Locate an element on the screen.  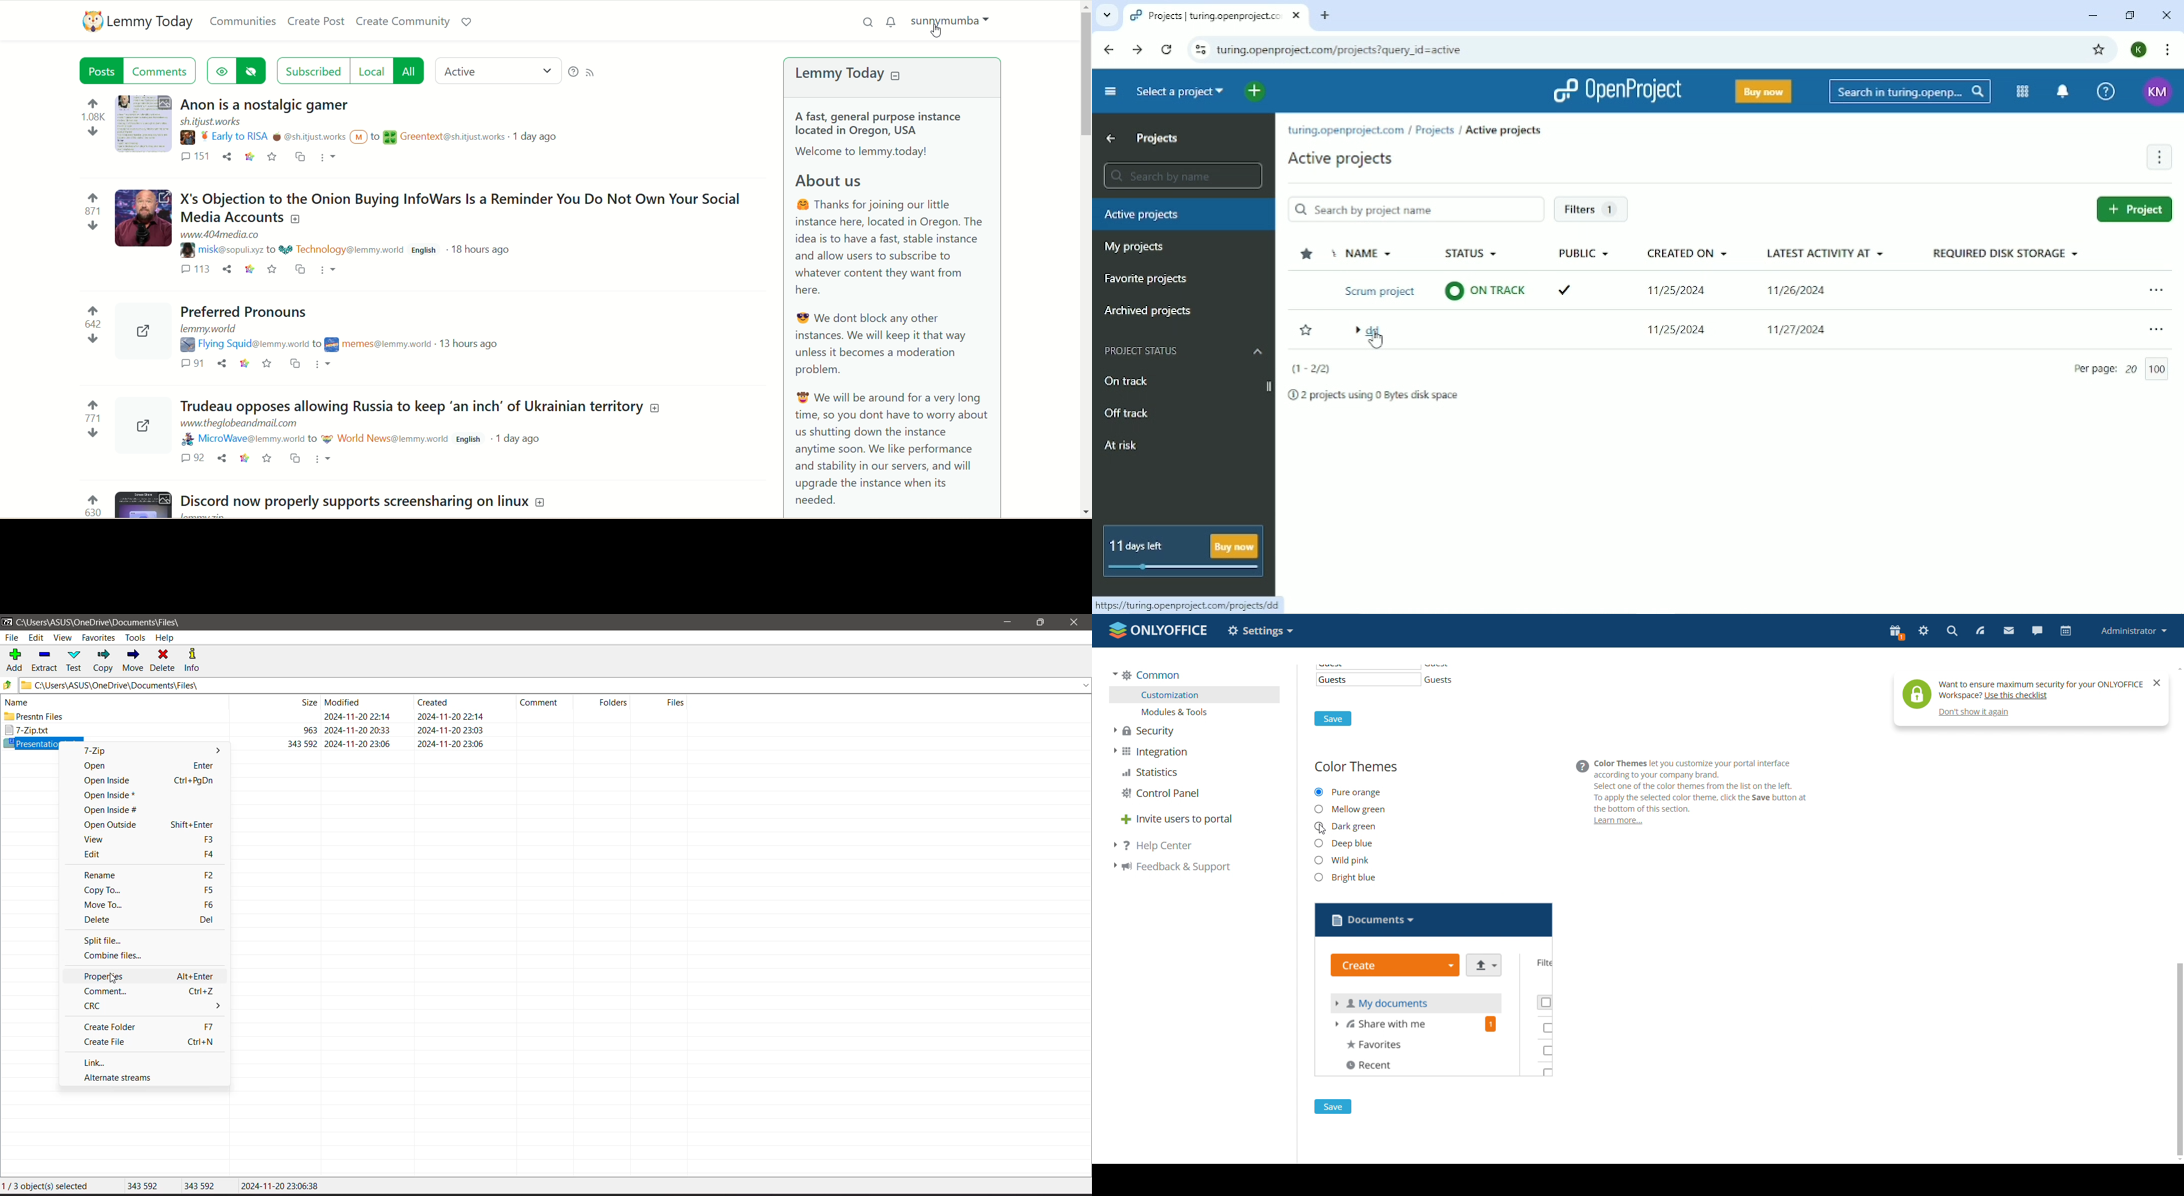
Cross post is located at coordinates (303, 269).